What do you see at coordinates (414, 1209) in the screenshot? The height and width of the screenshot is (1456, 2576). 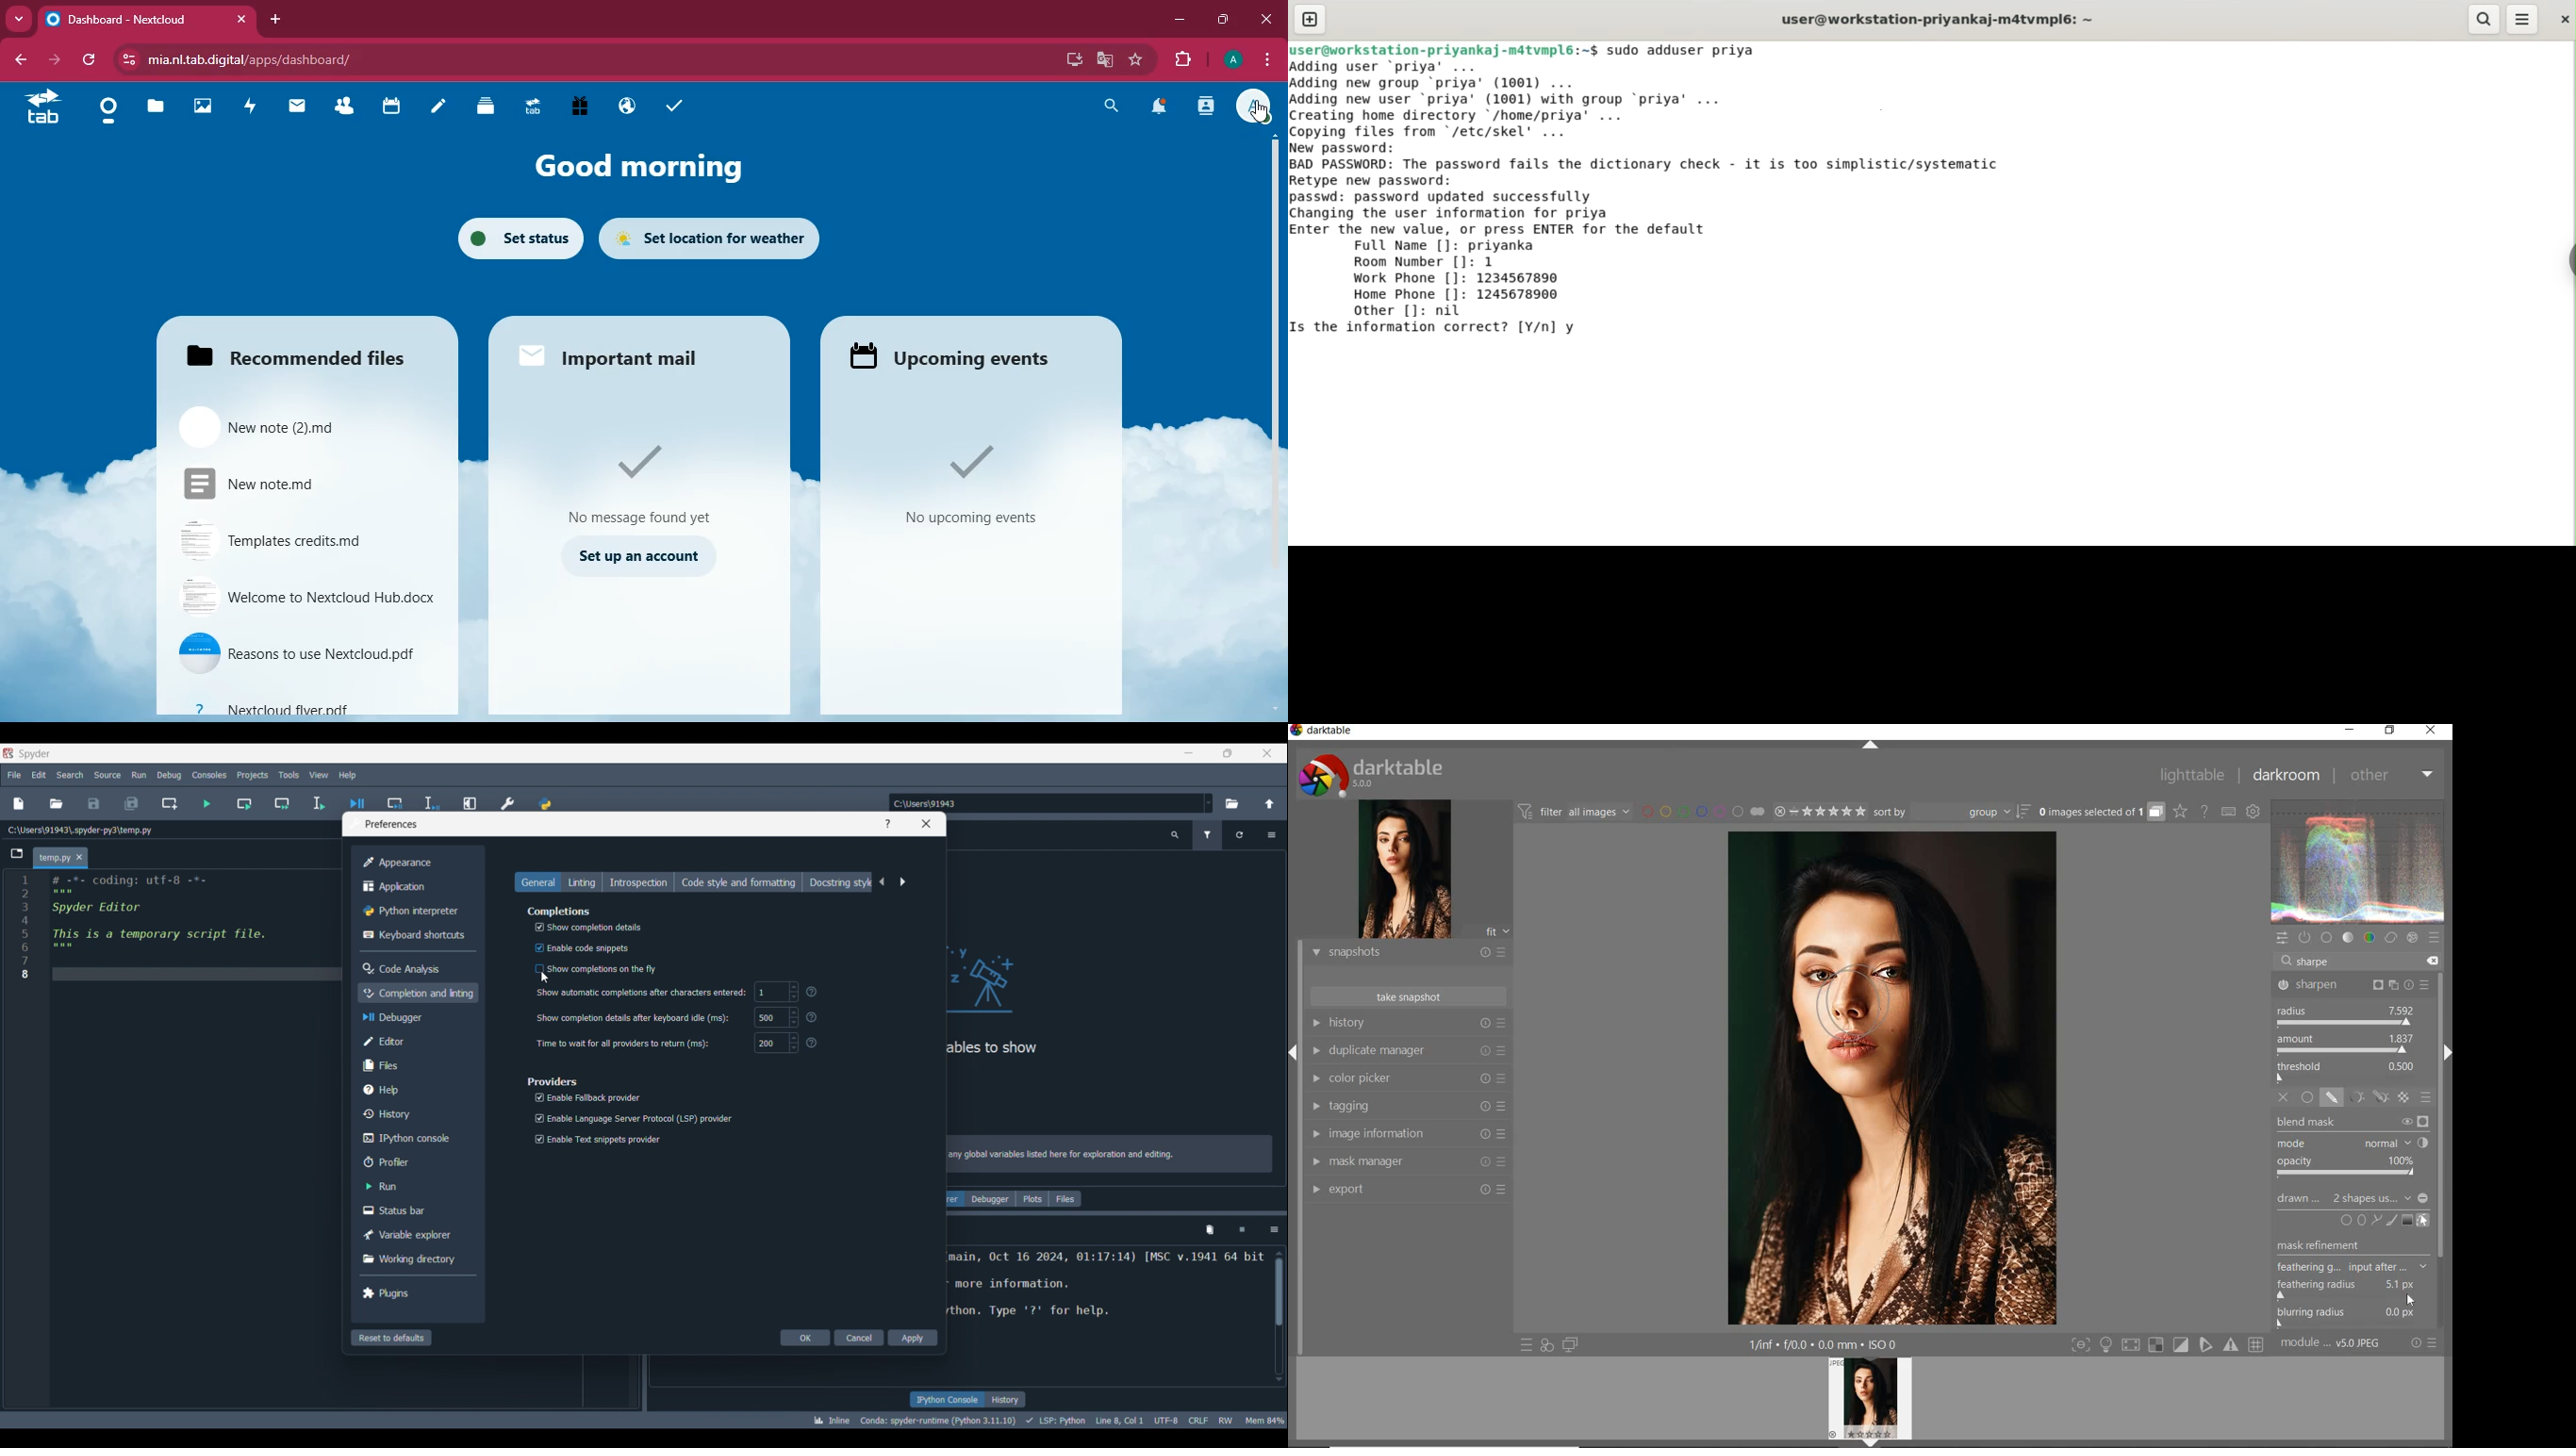 I see `Status bar` at bounding box center [414, 1209].